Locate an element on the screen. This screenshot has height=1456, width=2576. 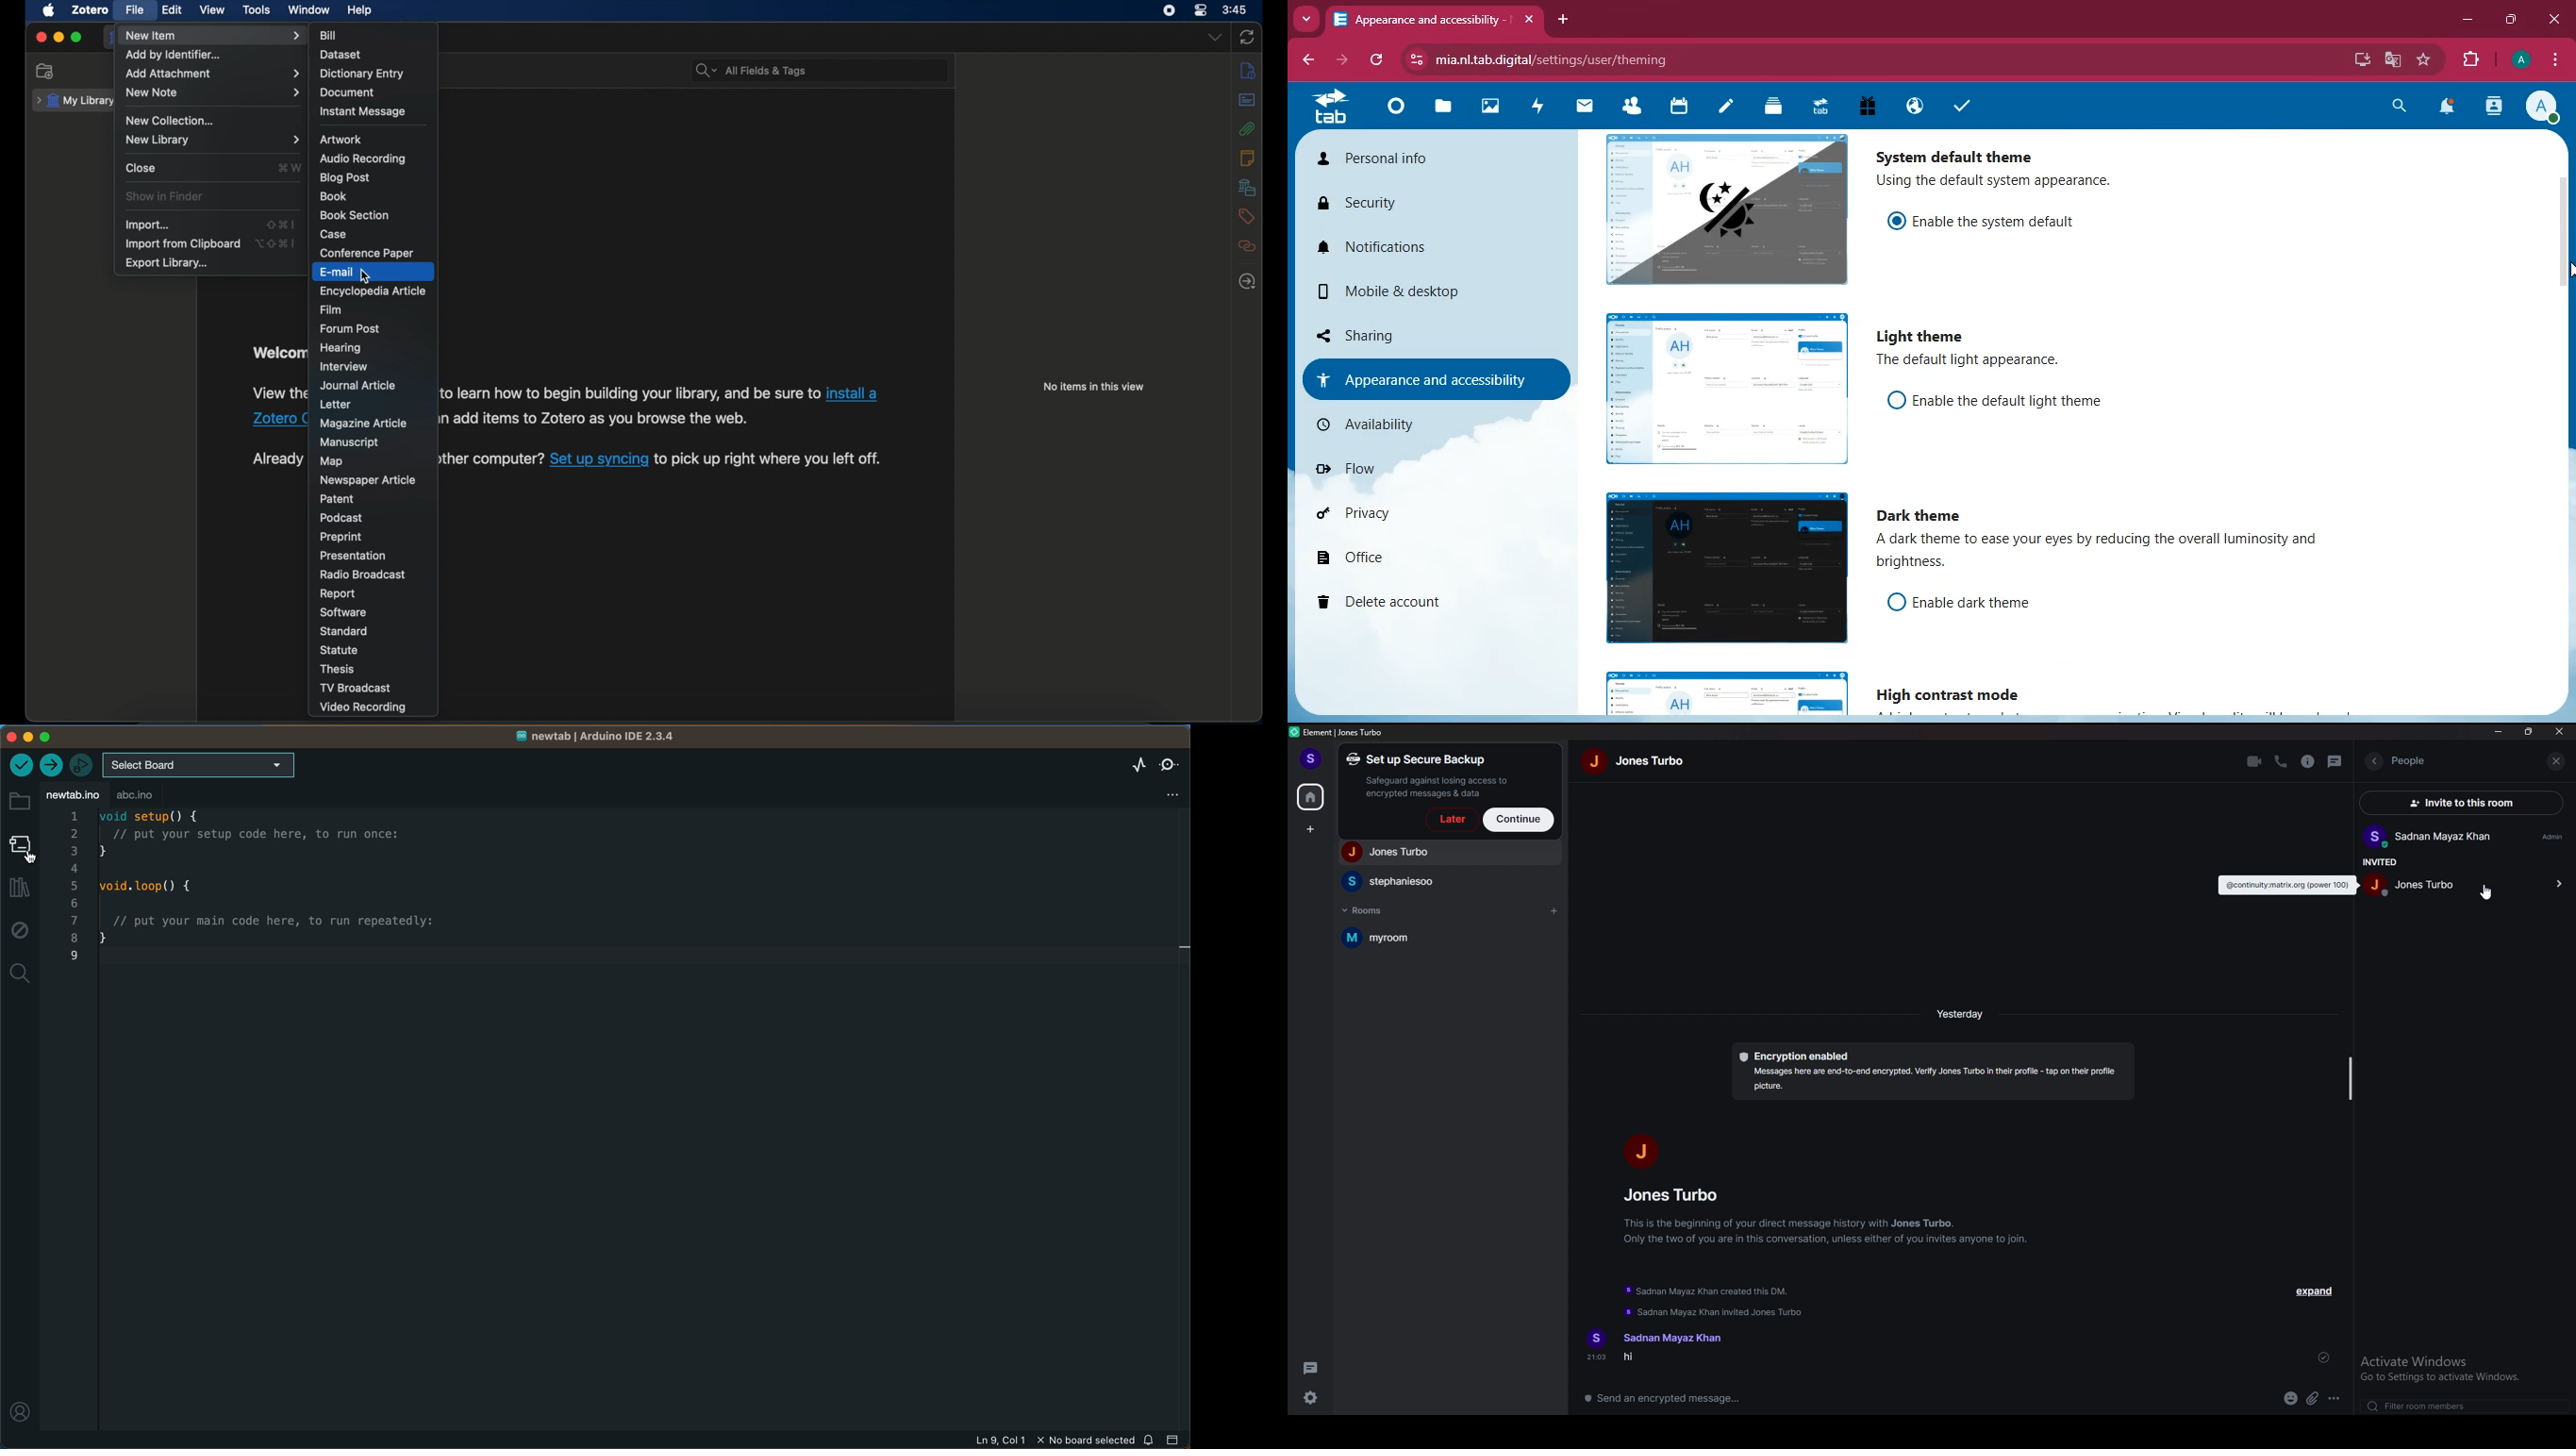
syncing instruction is located at coordinates (661, 460).